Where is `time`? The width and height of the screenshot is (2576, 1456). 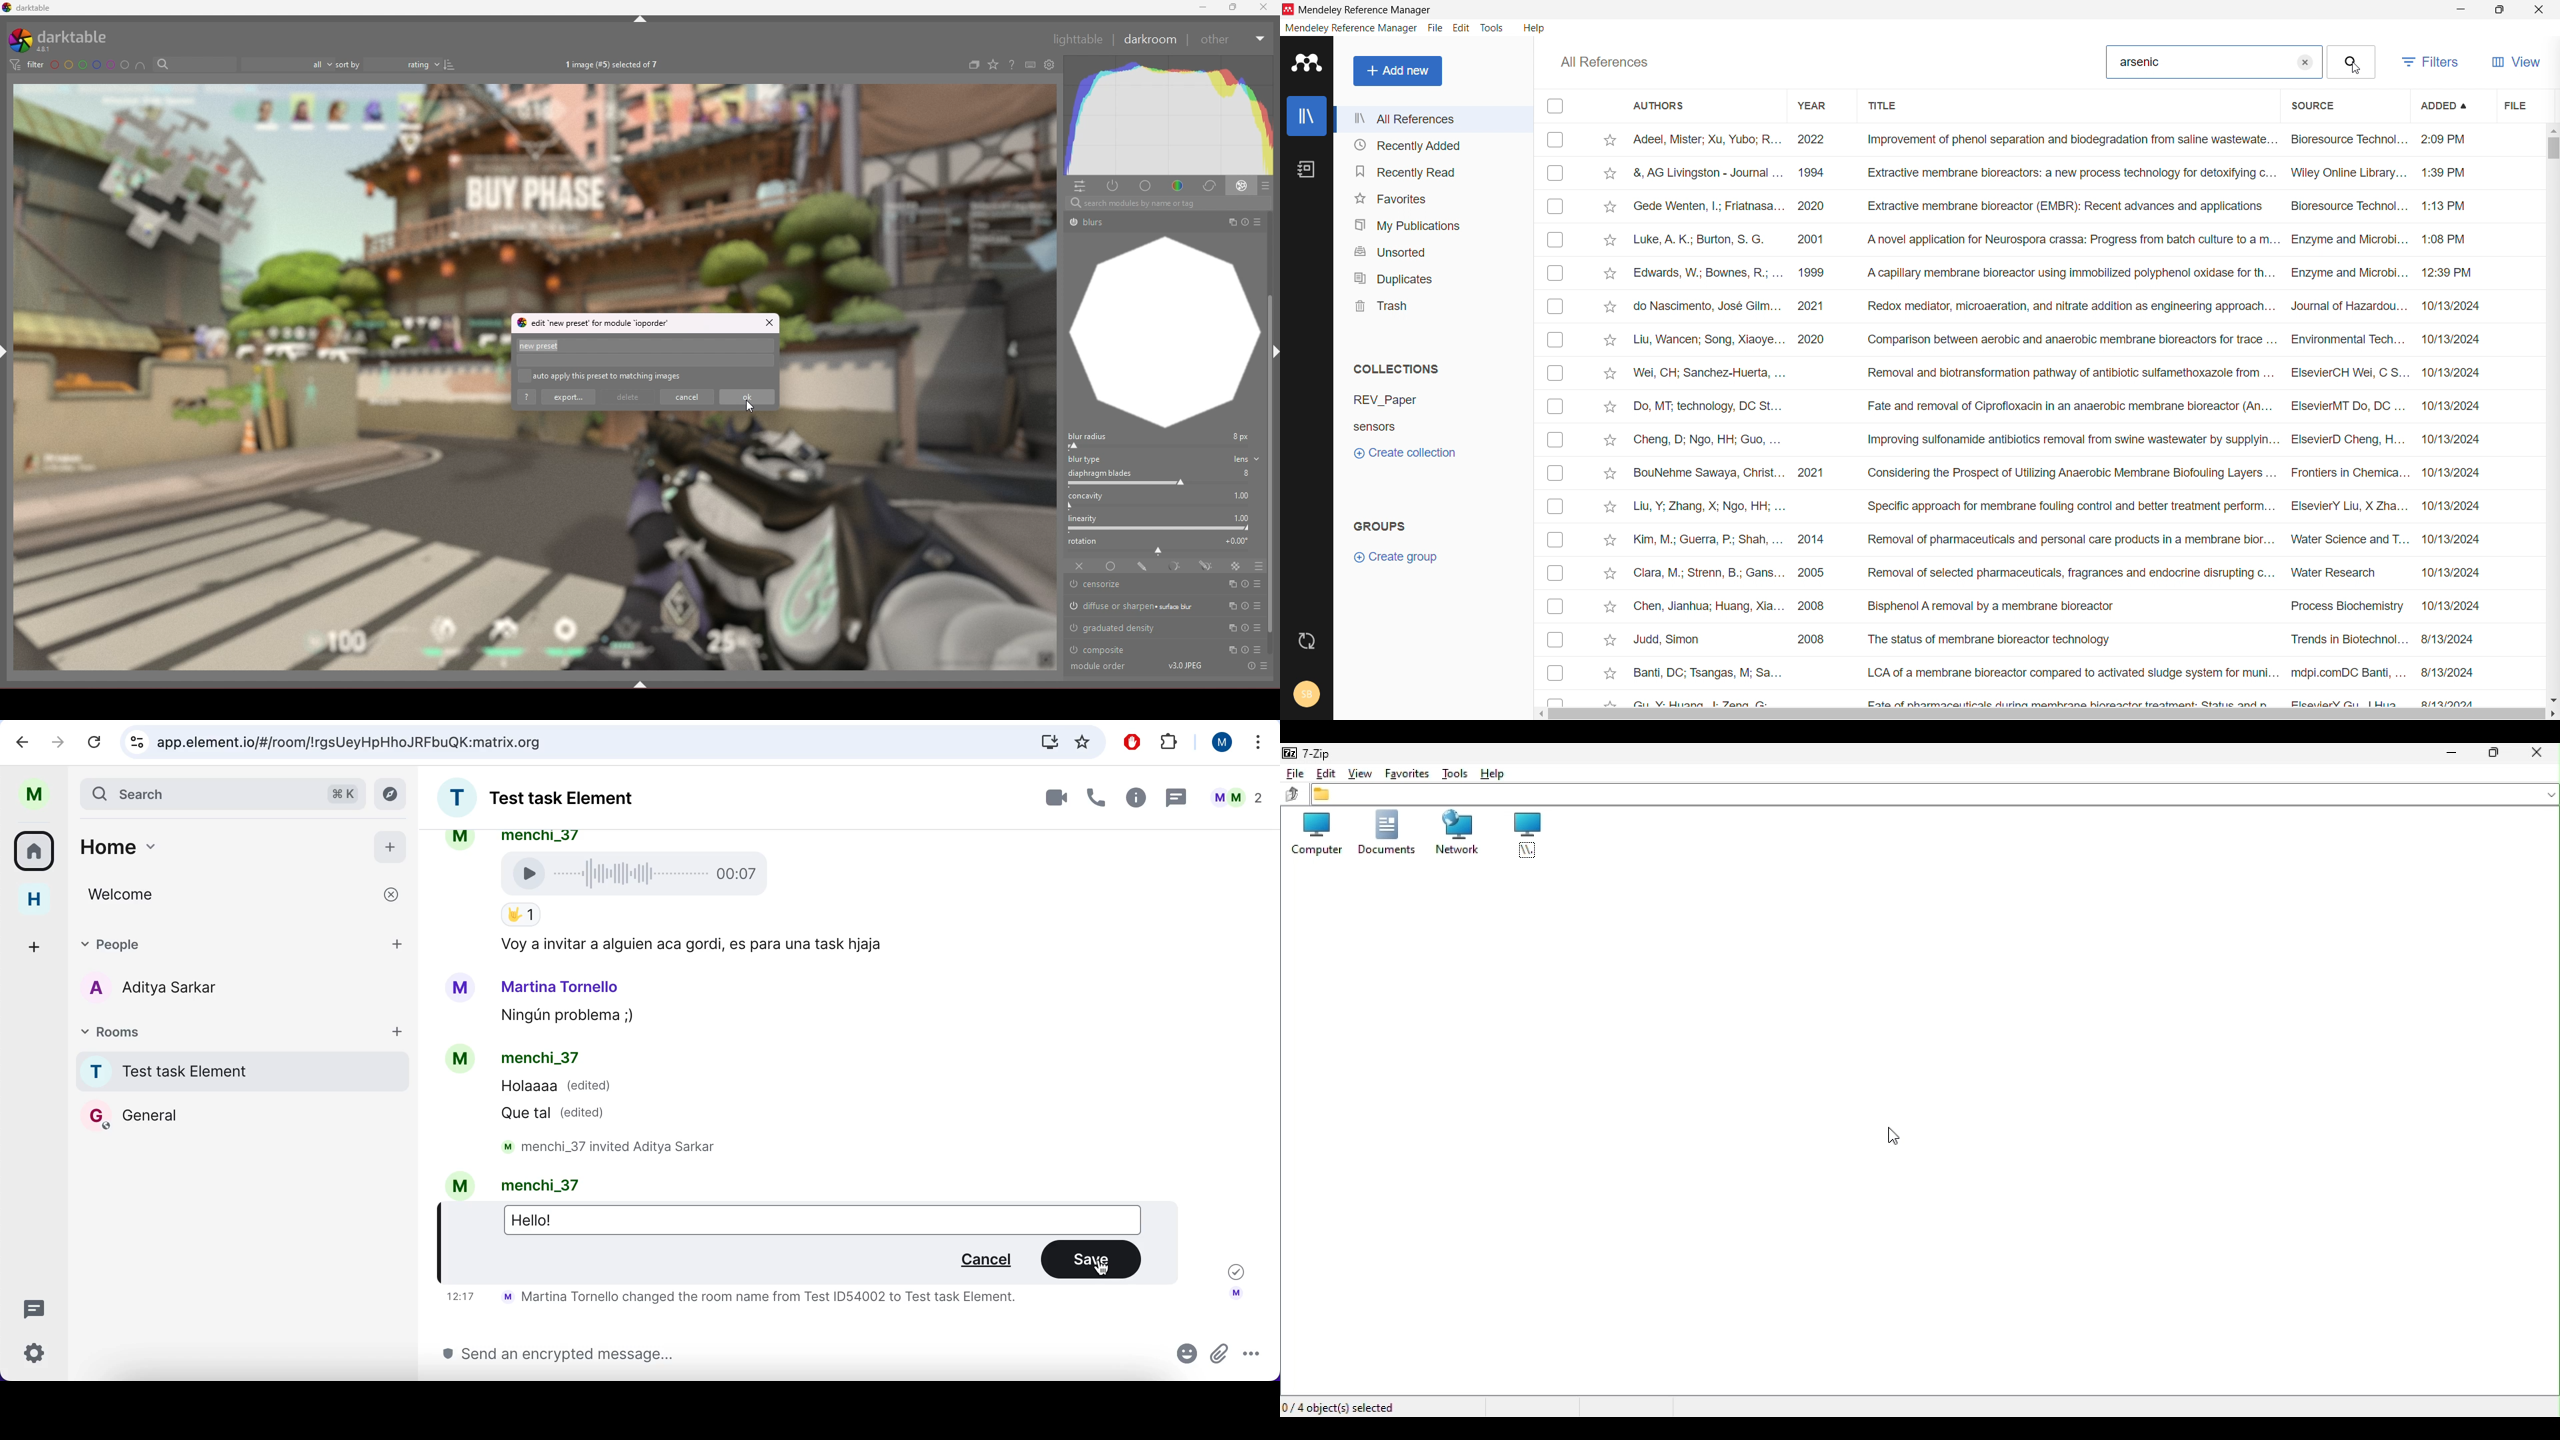
time is located at coordinates (459, 1298).